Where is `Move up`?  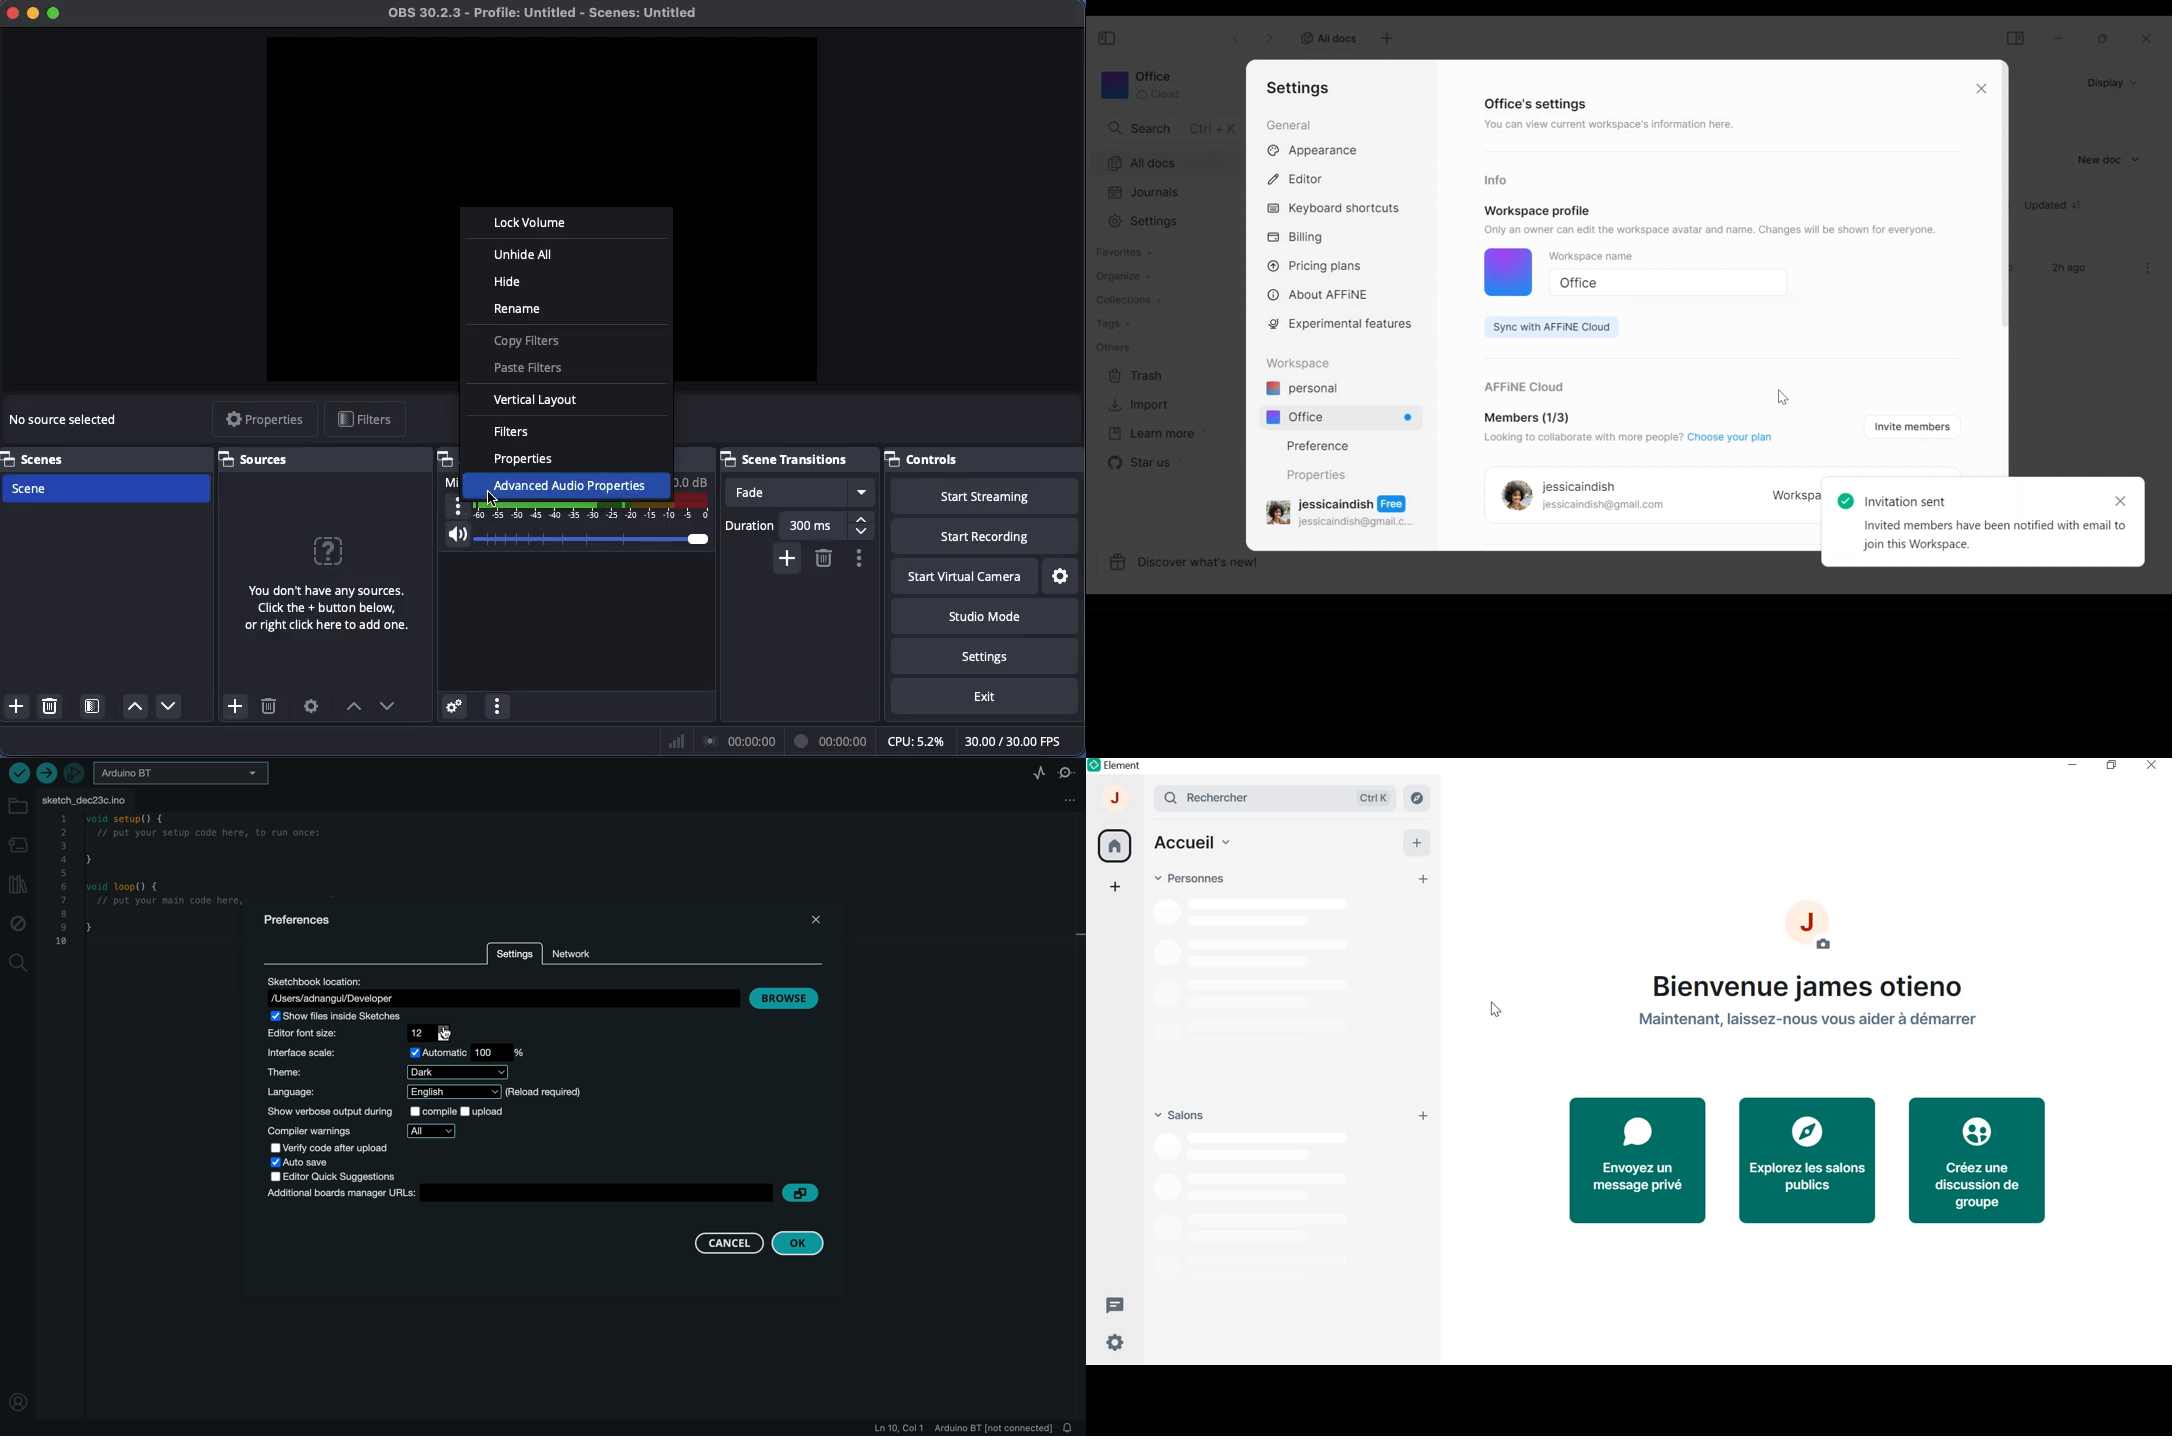
Move up is located at coordinates (353, 708).